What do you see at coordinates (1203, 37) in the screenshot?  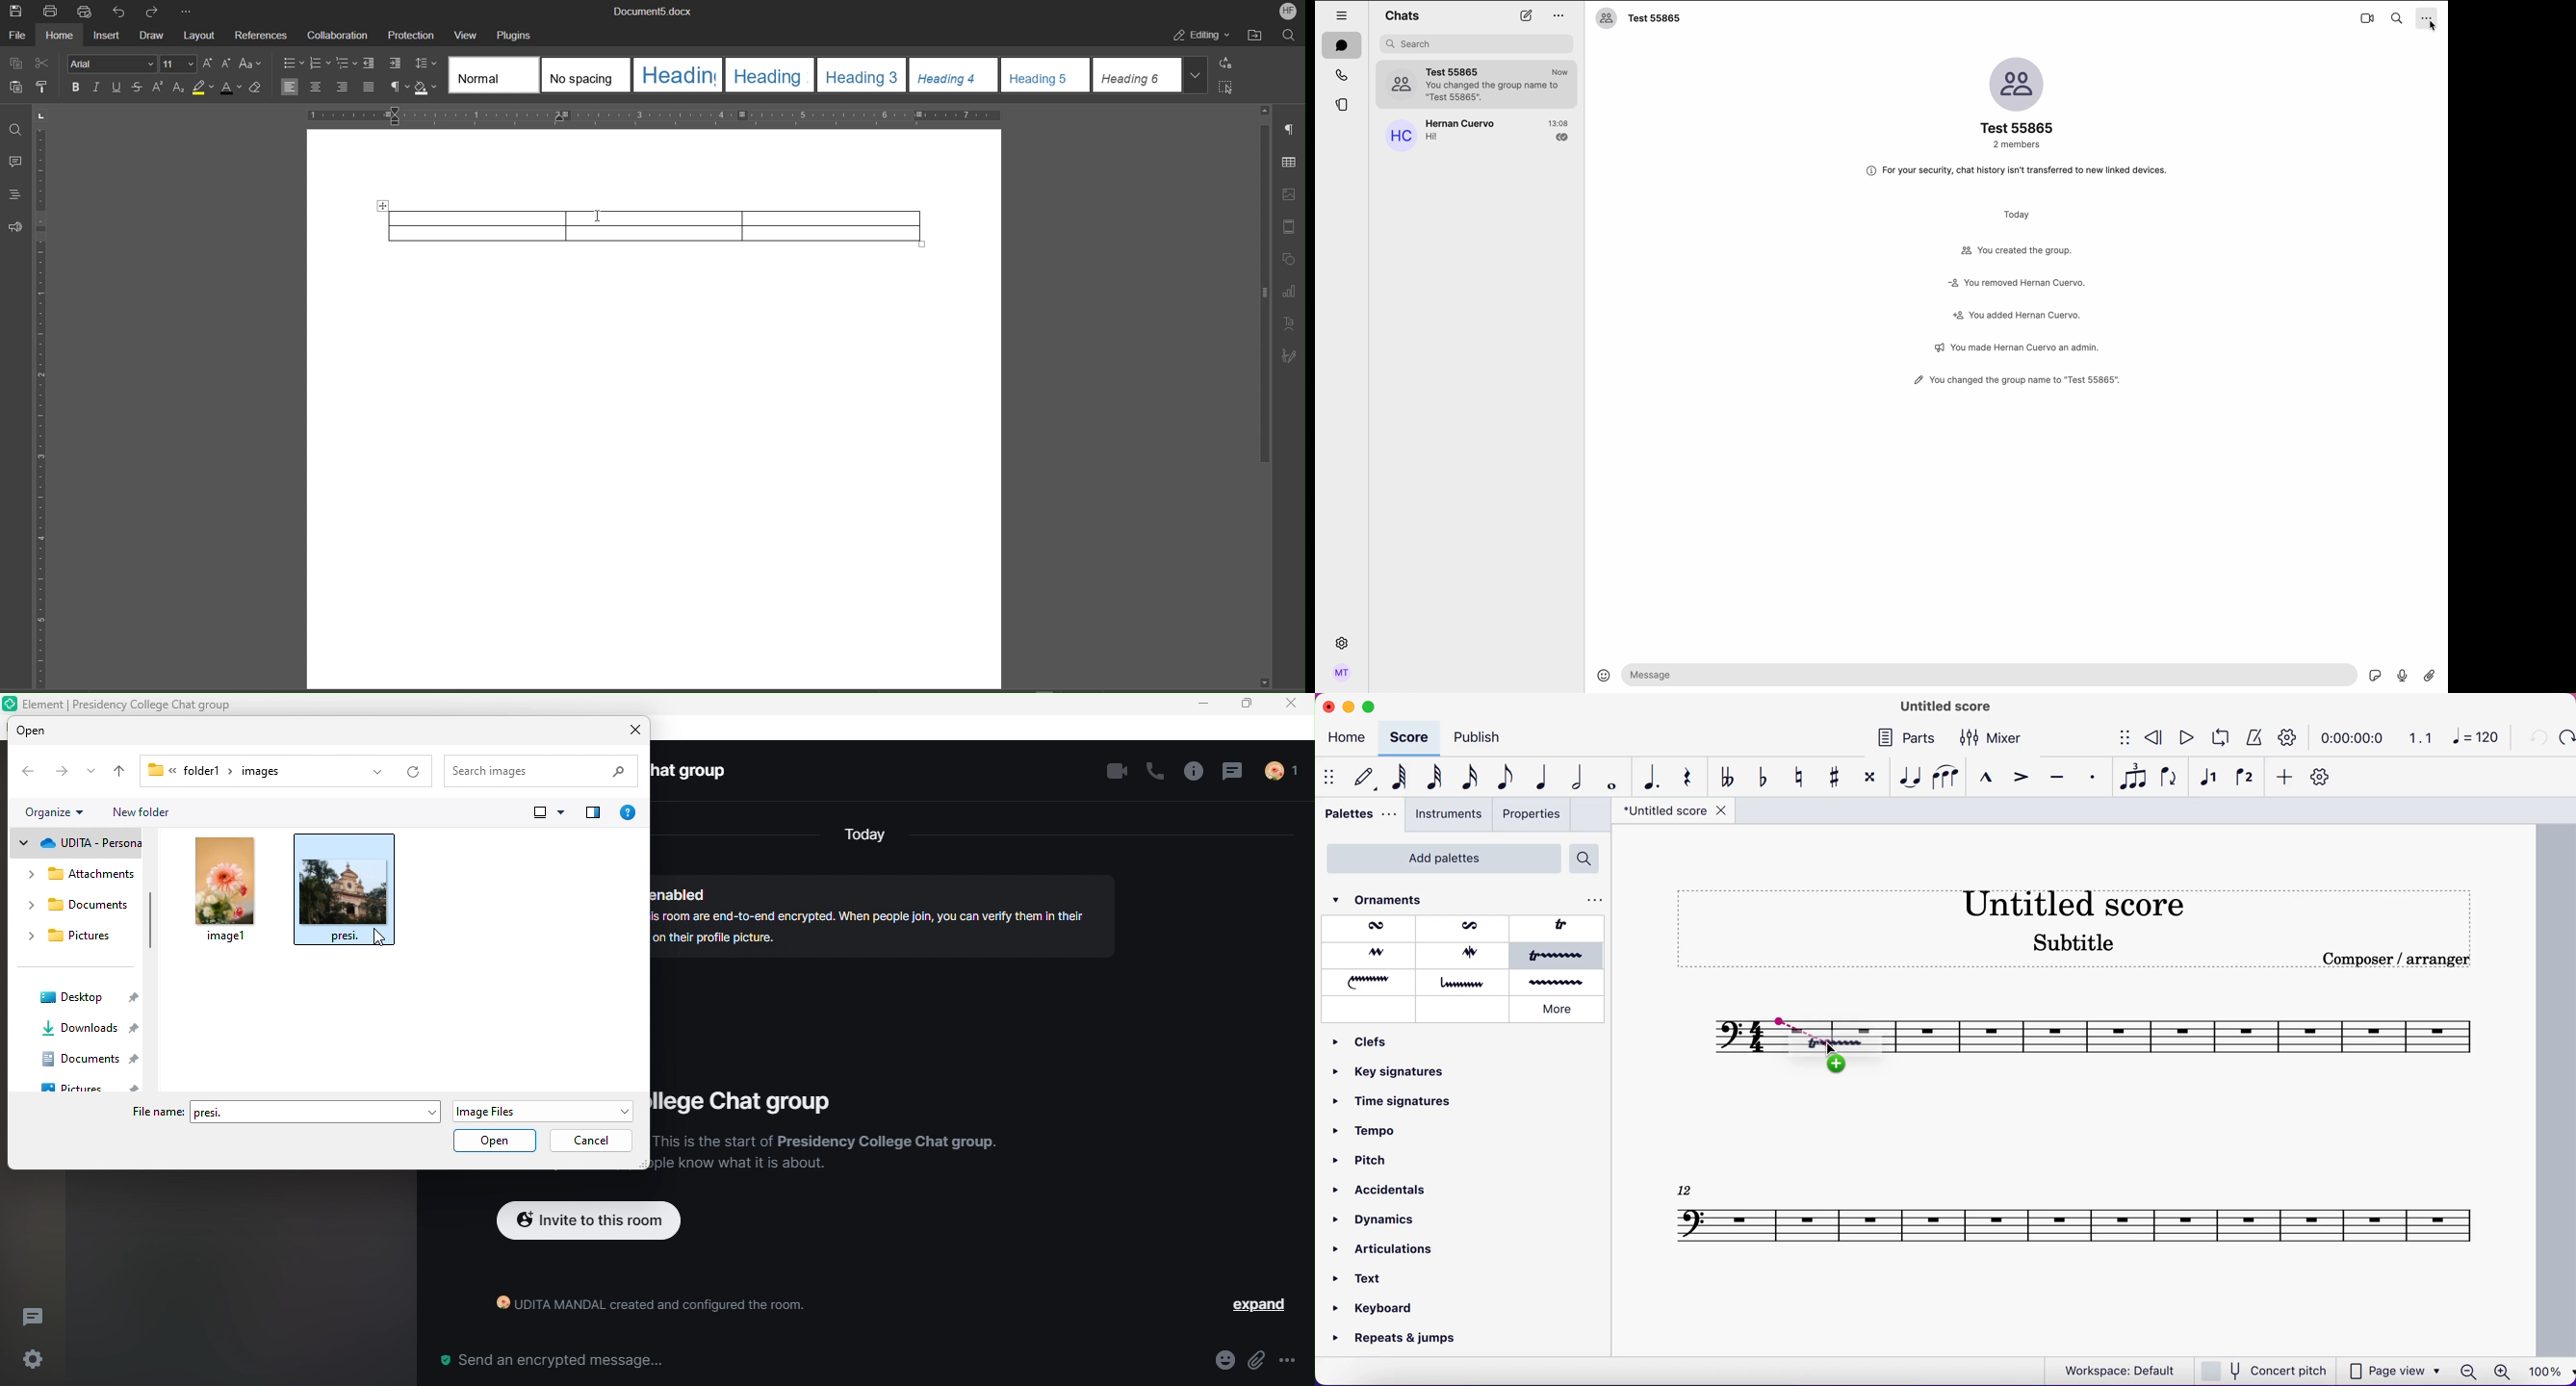 I see `Editing` at bounding box center [1203, 37].